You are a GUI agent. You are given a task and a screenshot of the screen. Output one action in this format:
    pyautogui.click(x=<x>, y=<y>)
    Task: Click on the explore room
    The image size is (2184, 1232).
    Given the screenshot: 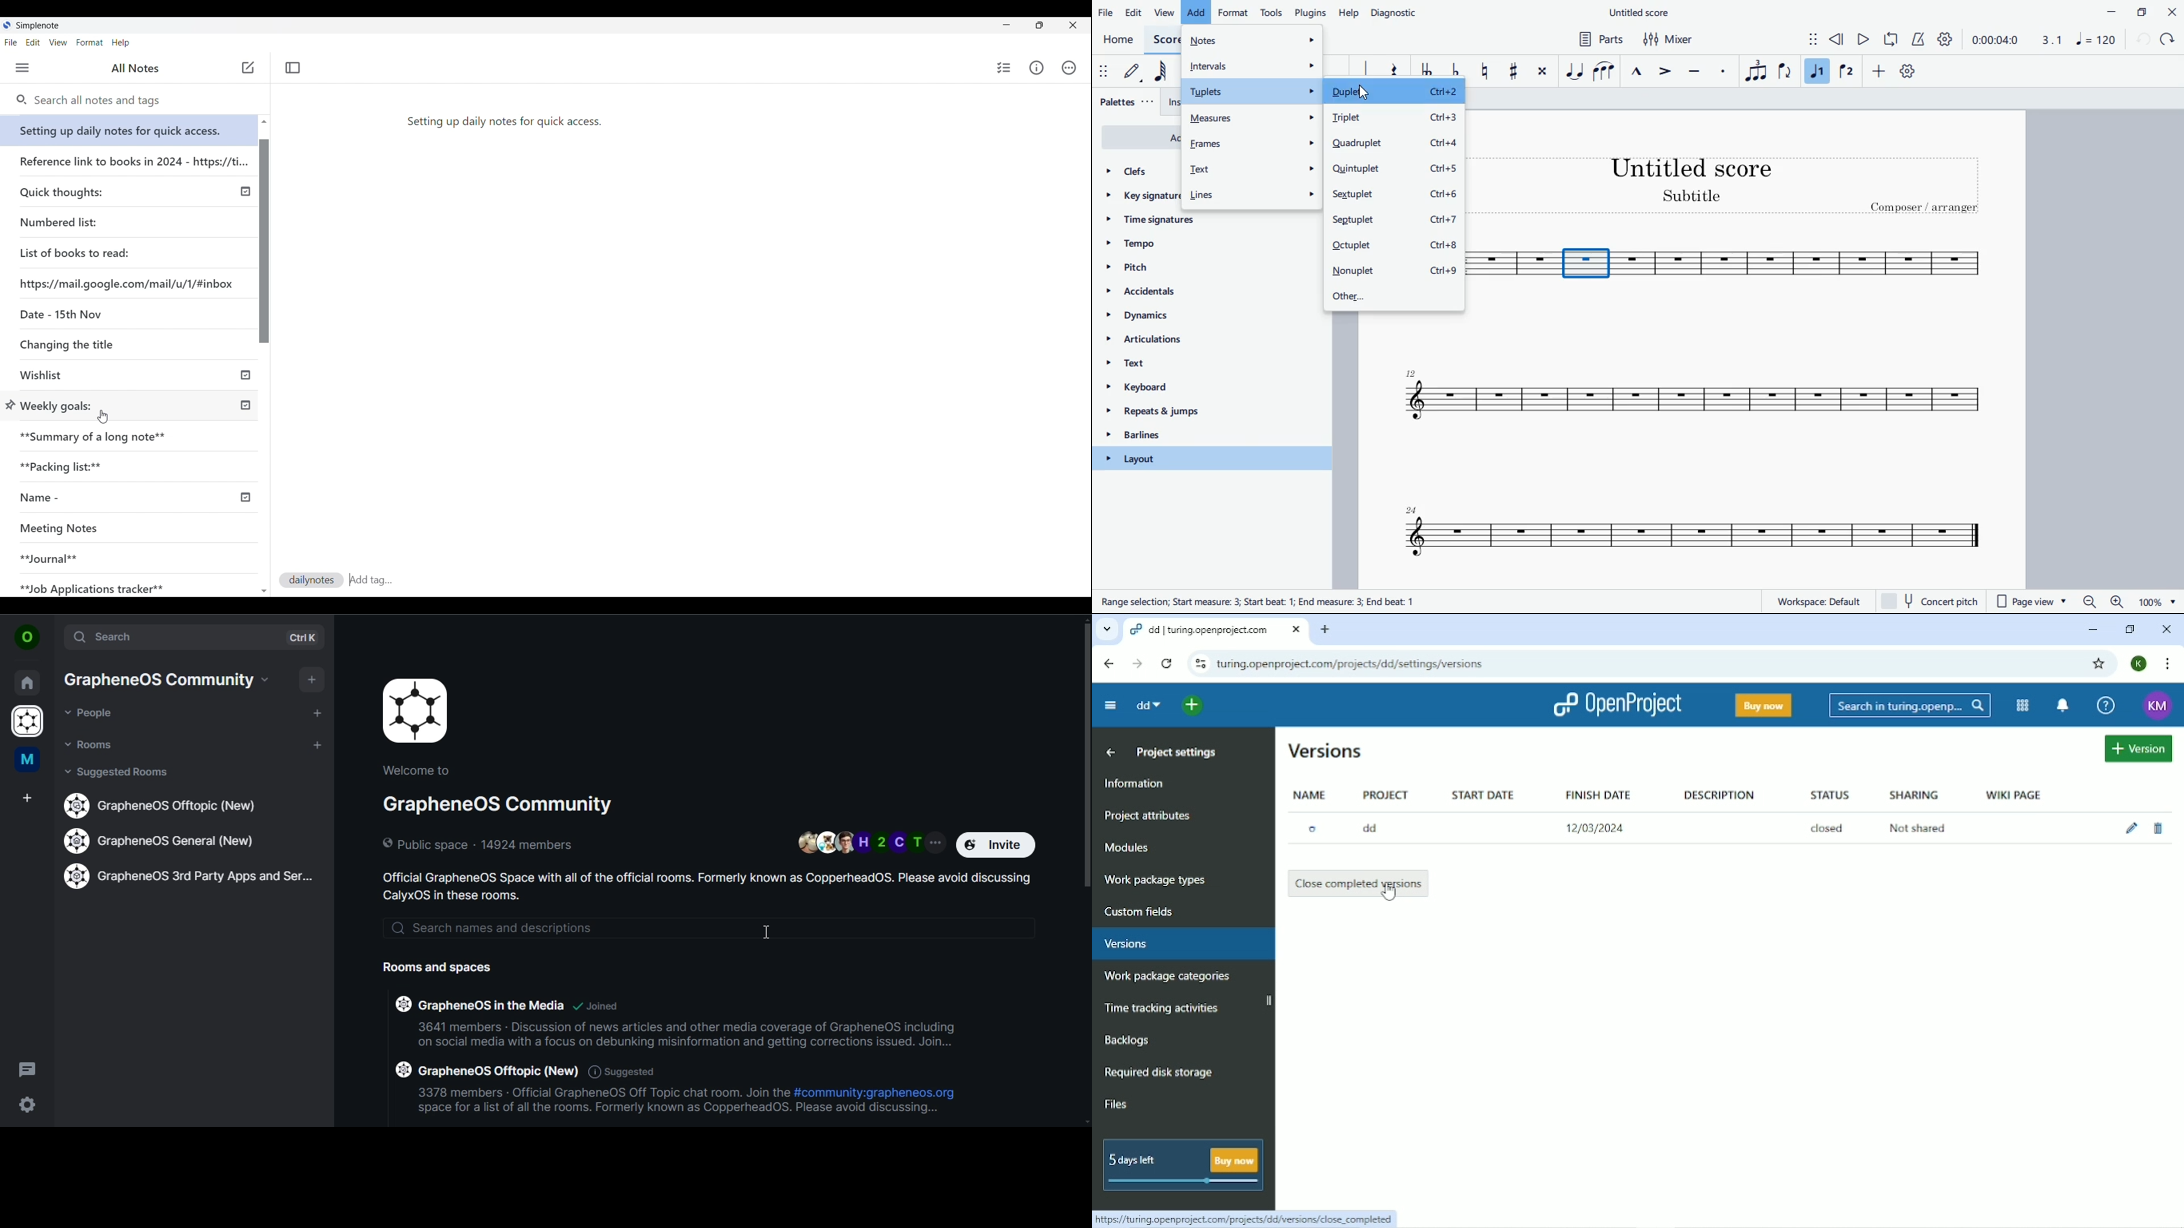 What is the action you would take?
    pyautogui.click(x=306, y=638)
    